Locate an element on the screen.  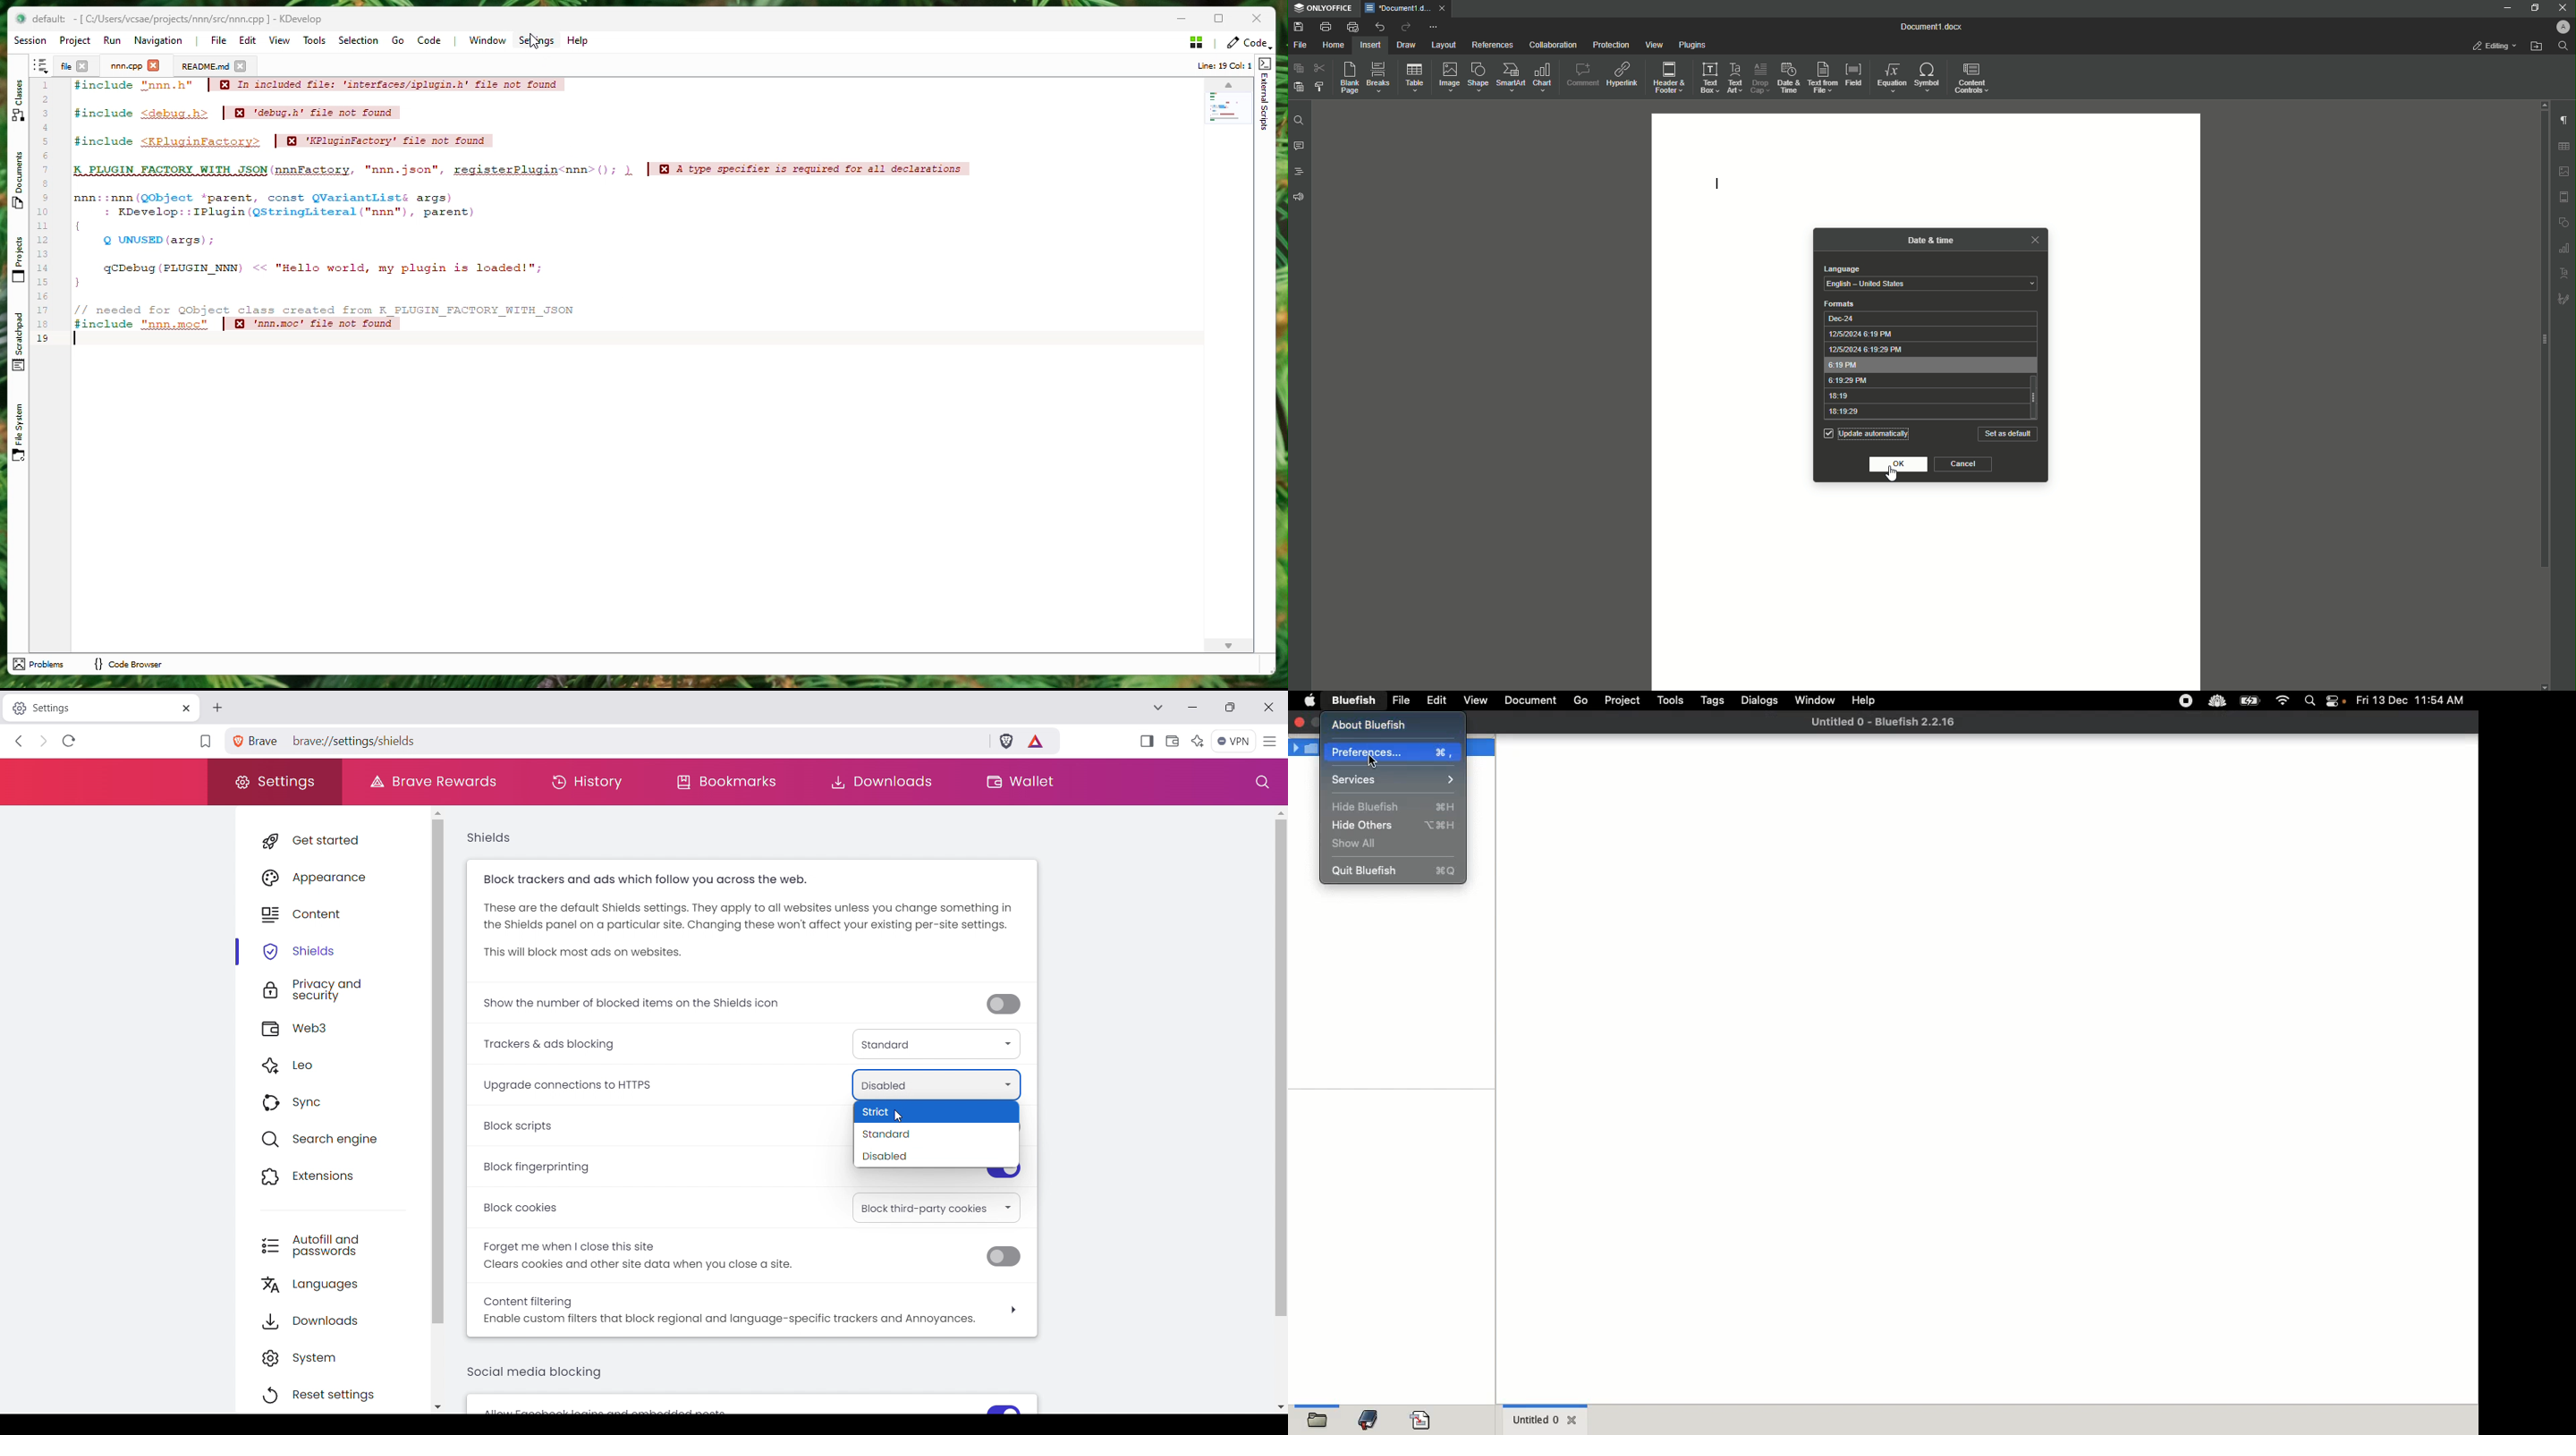
Field is located at coordinates (1854, 75).